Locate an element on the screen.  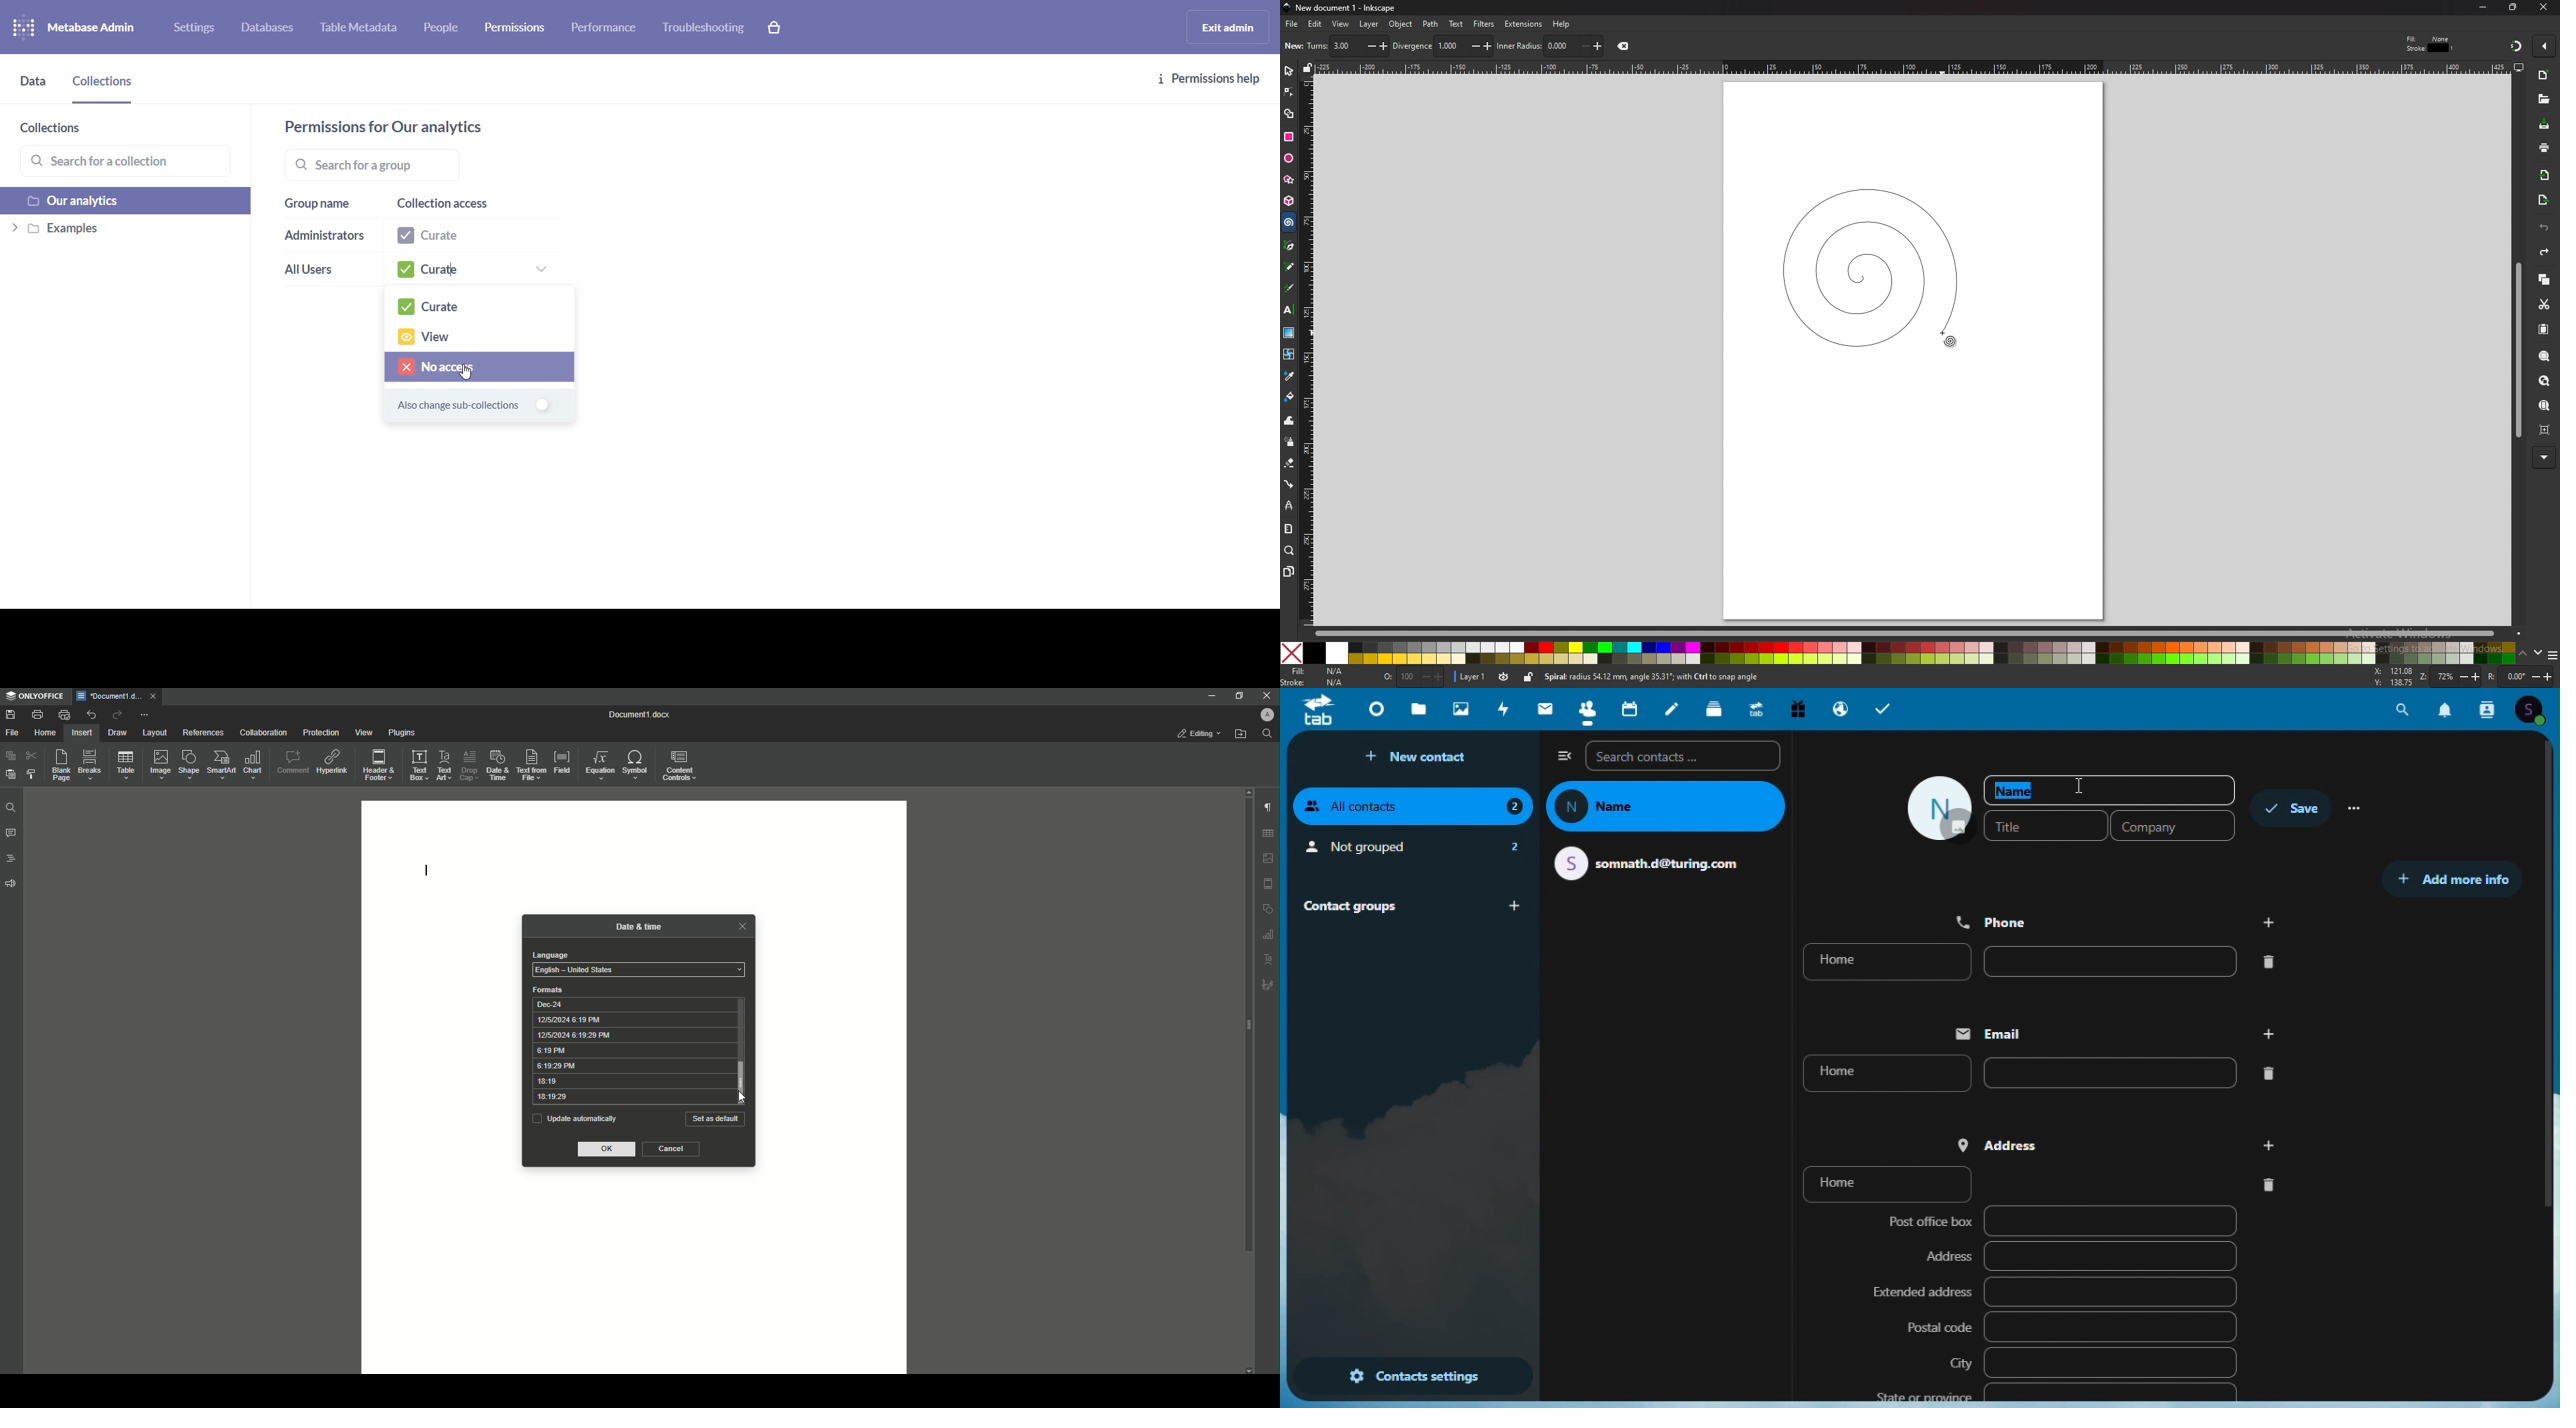
New contact is located at coordinates (1422, 757).